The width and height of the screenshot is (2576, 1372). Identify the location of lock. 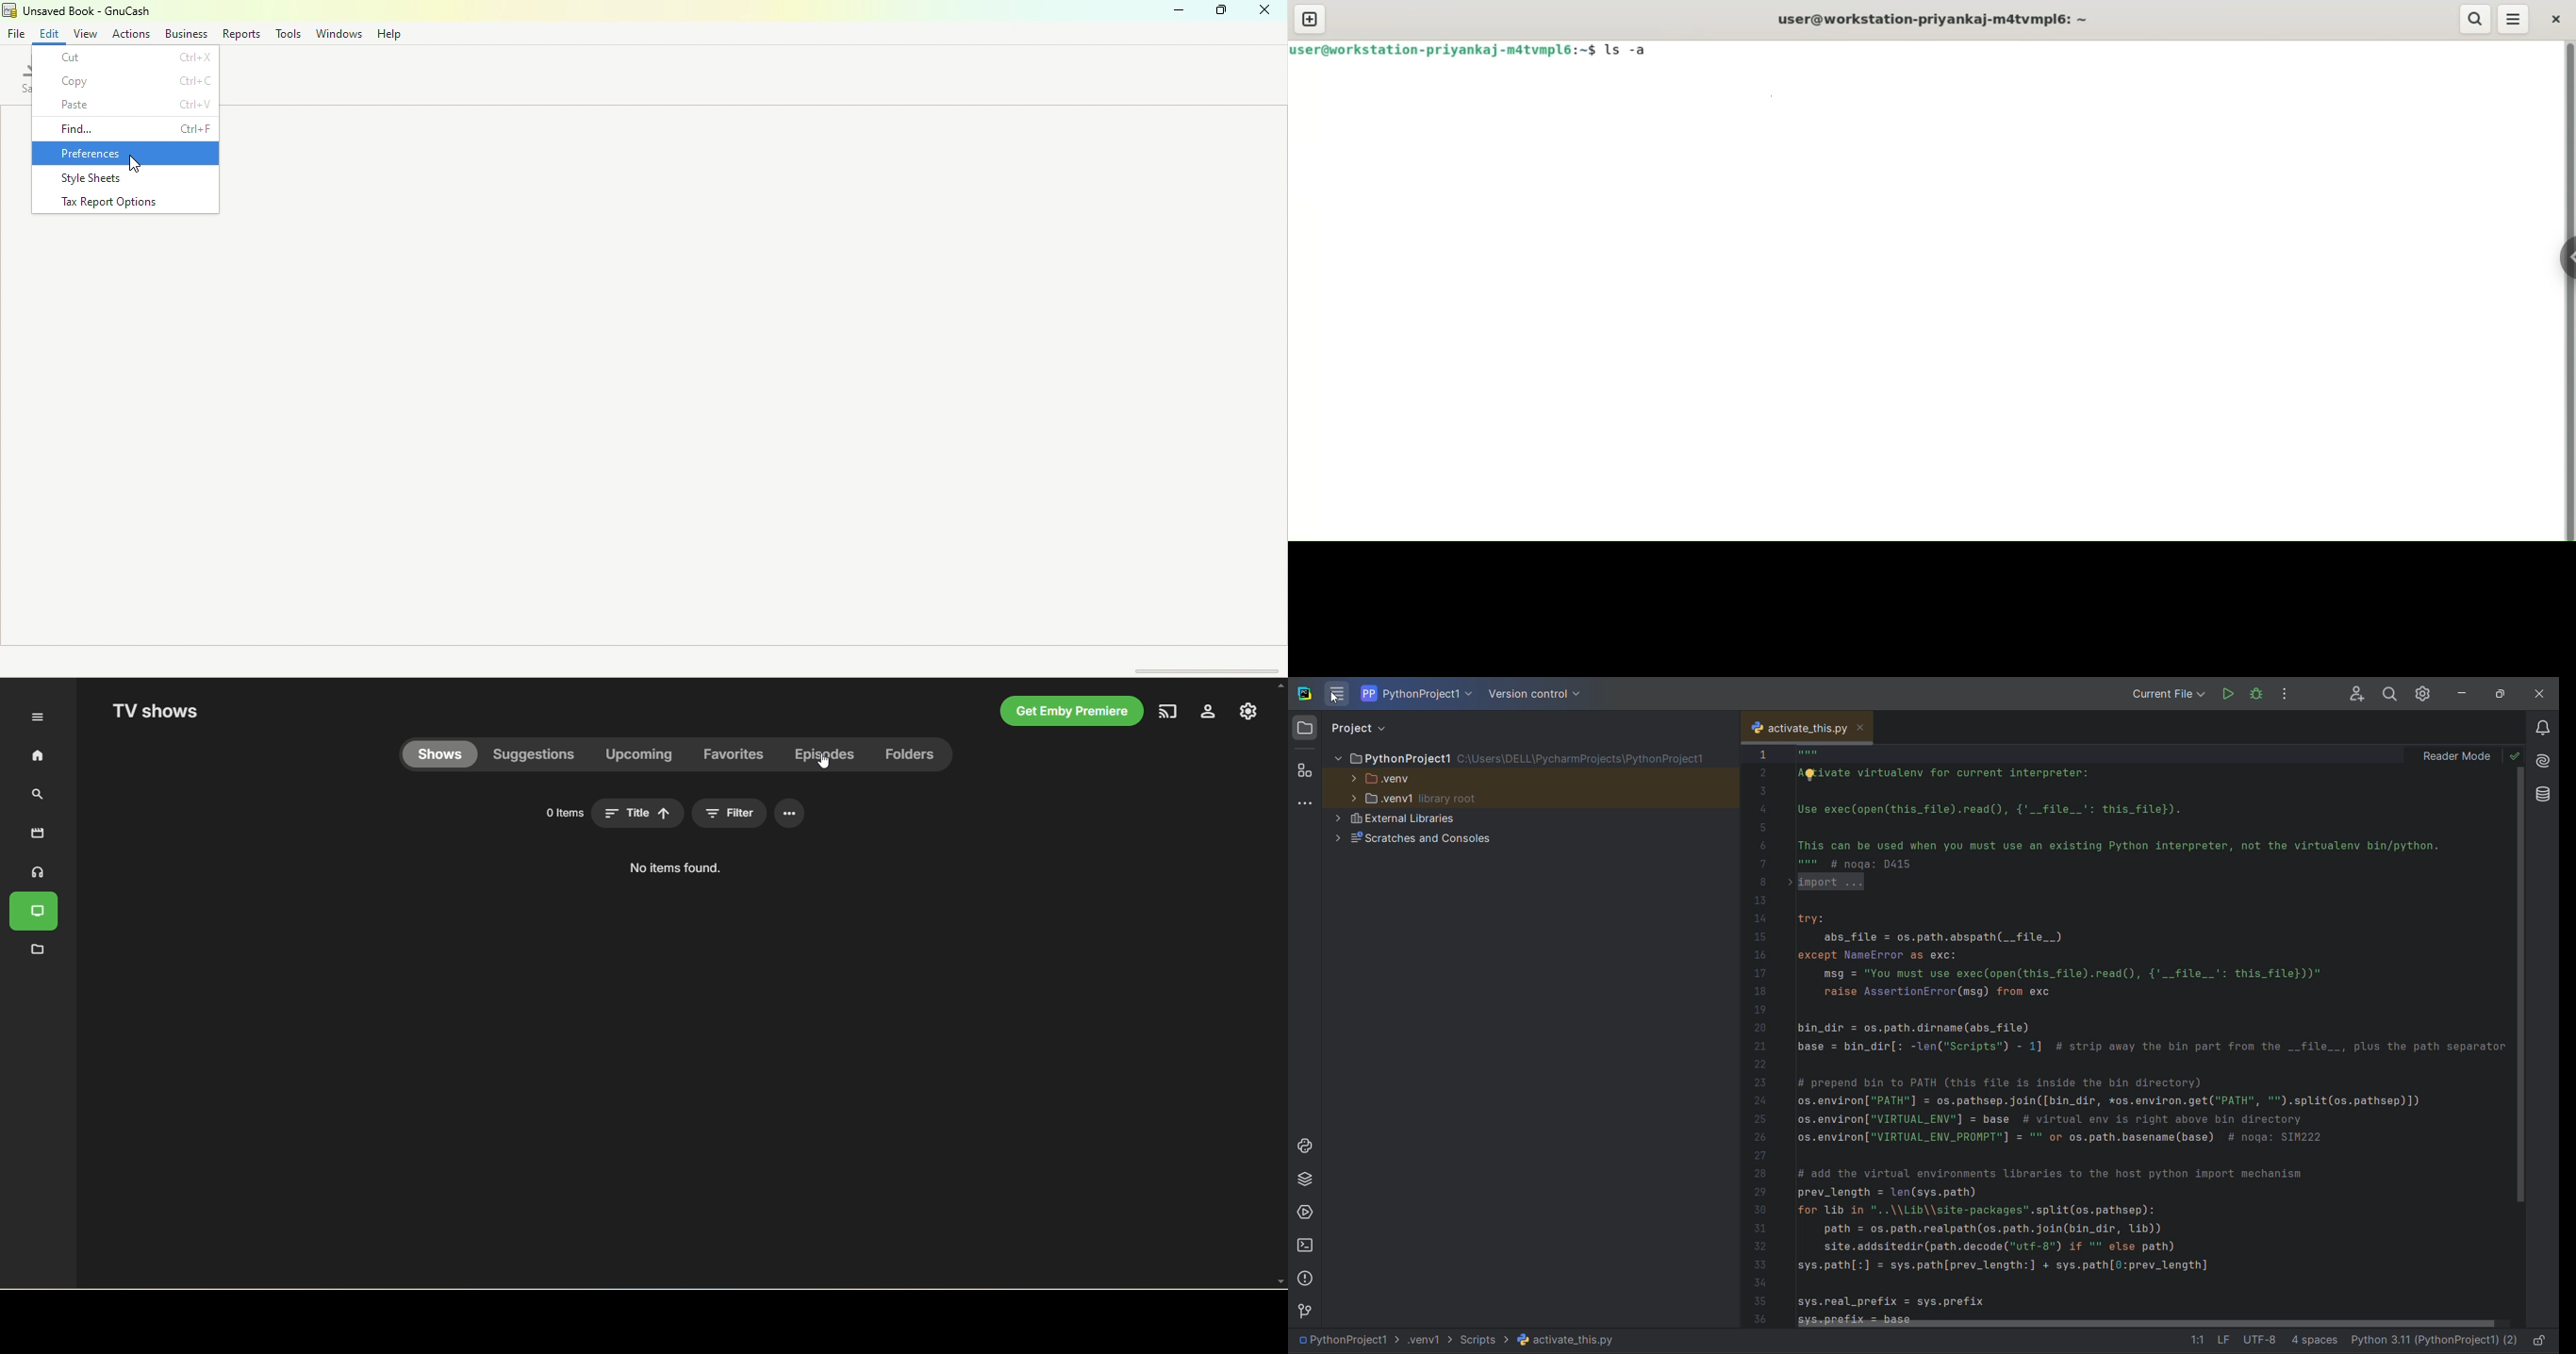
(2543, 1341).